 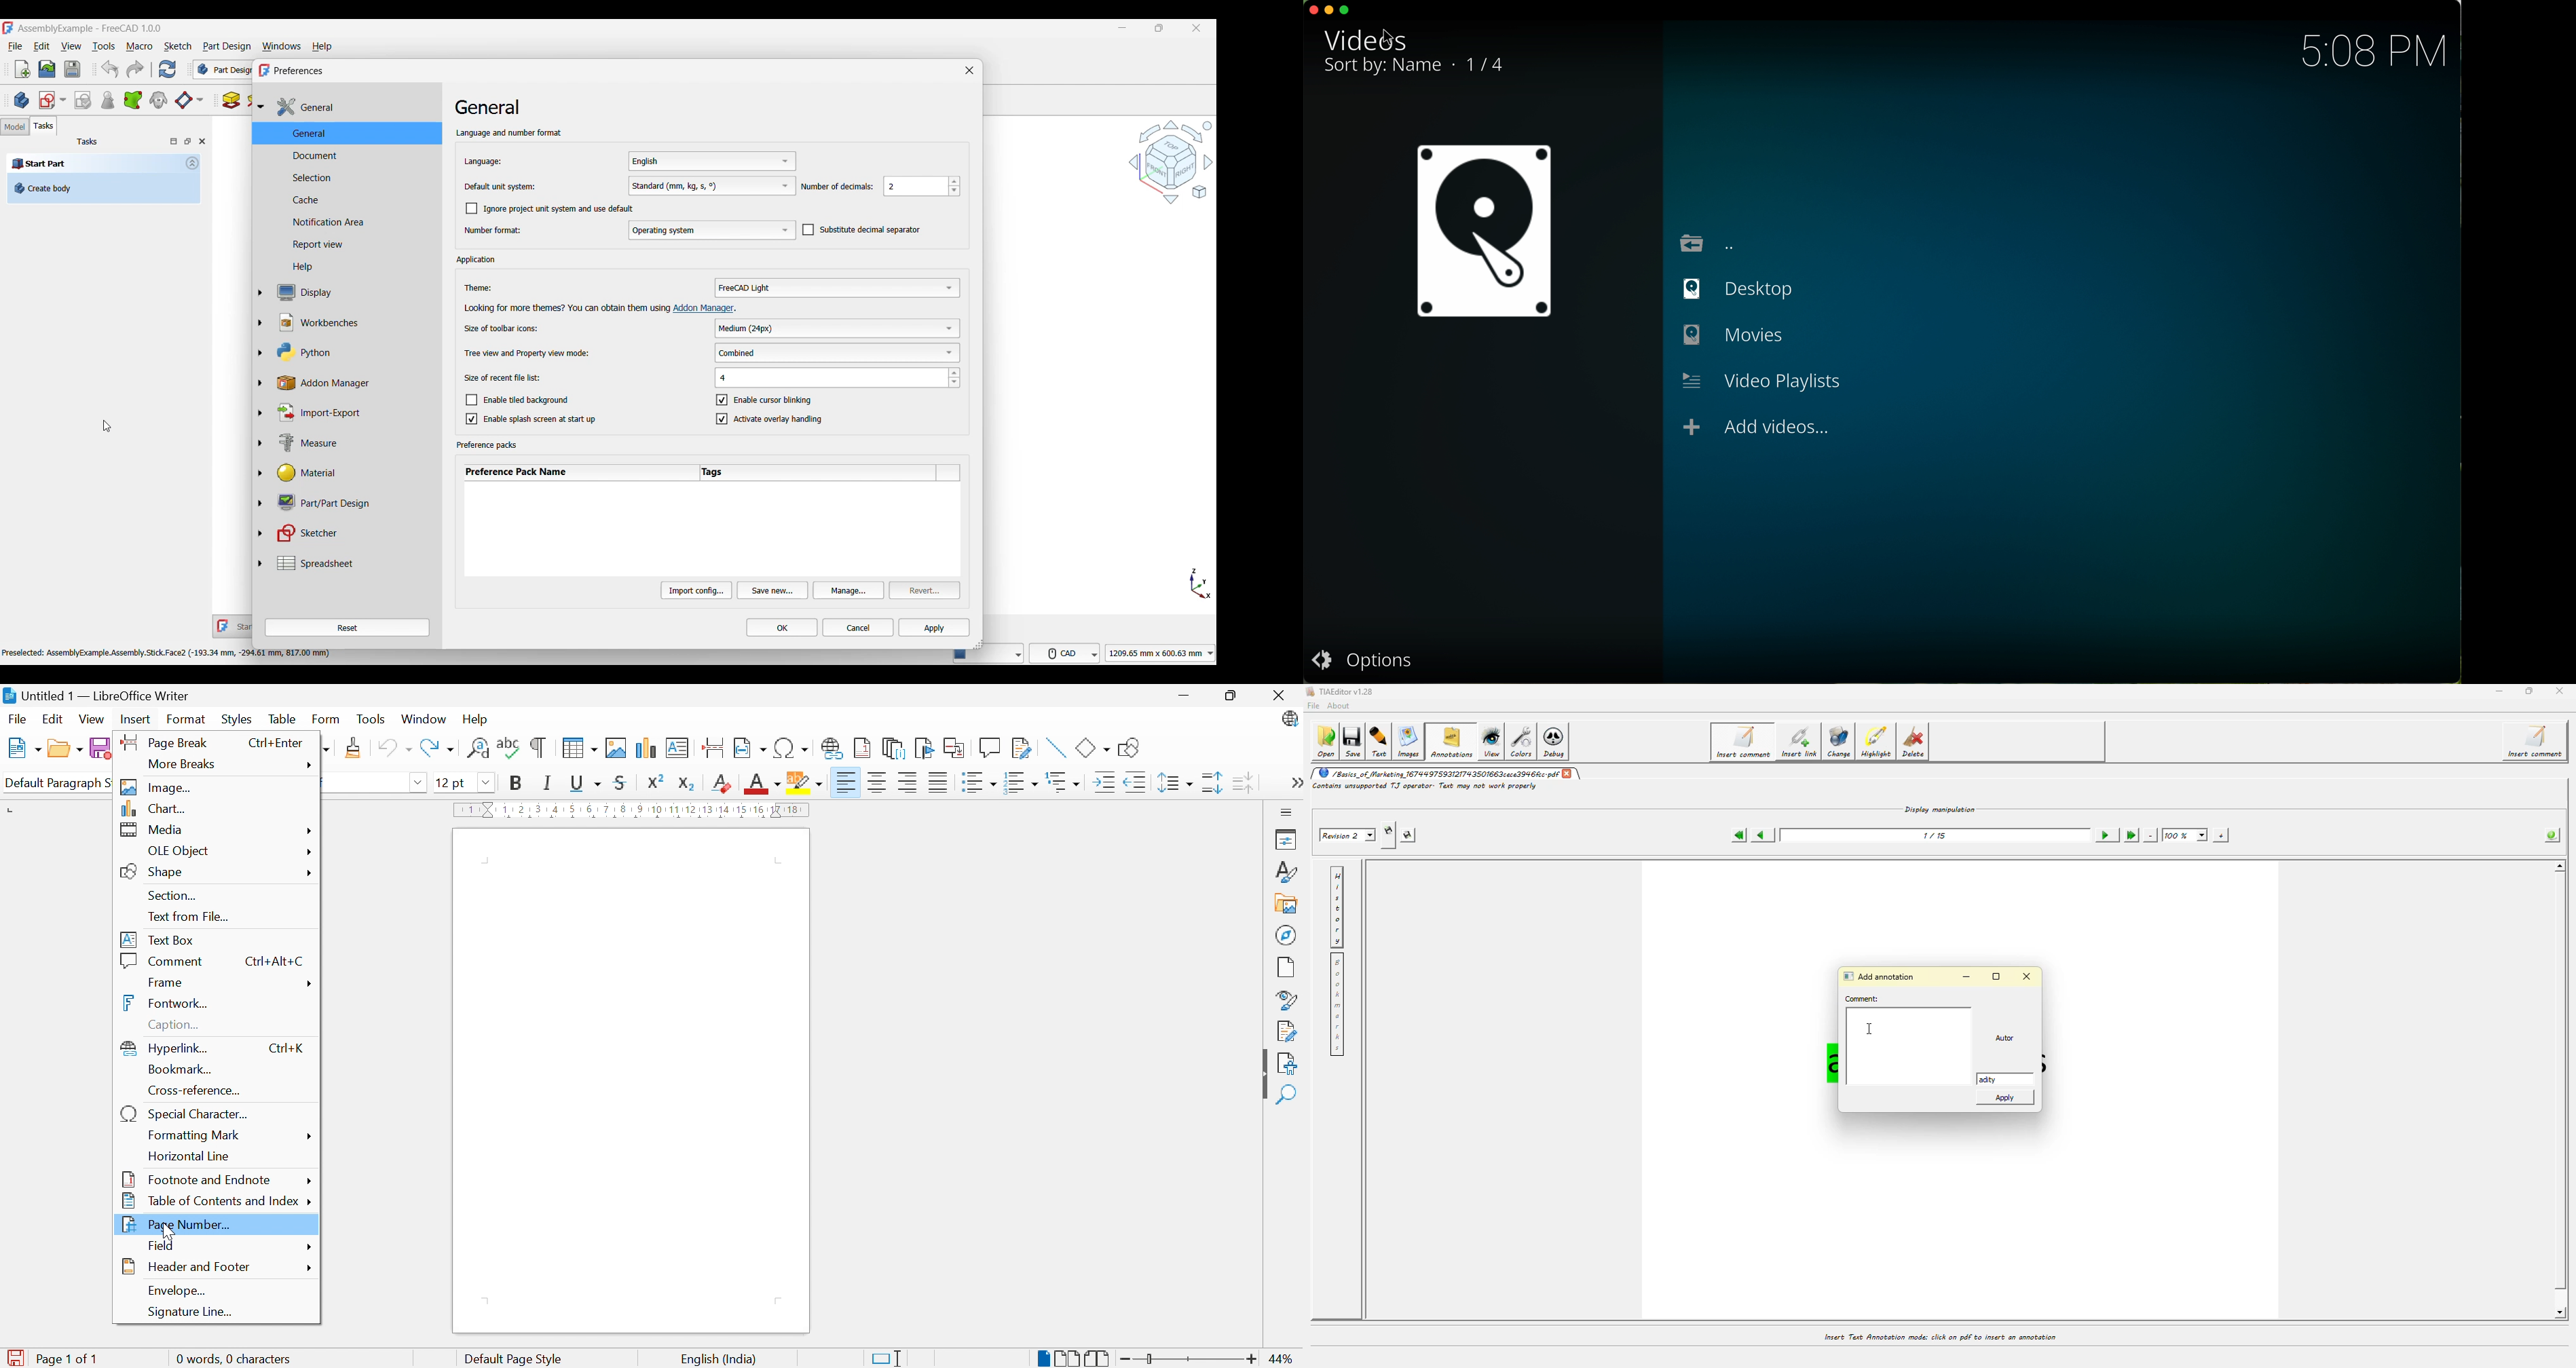 I want to click on Section title, so click(x=488, y=445).